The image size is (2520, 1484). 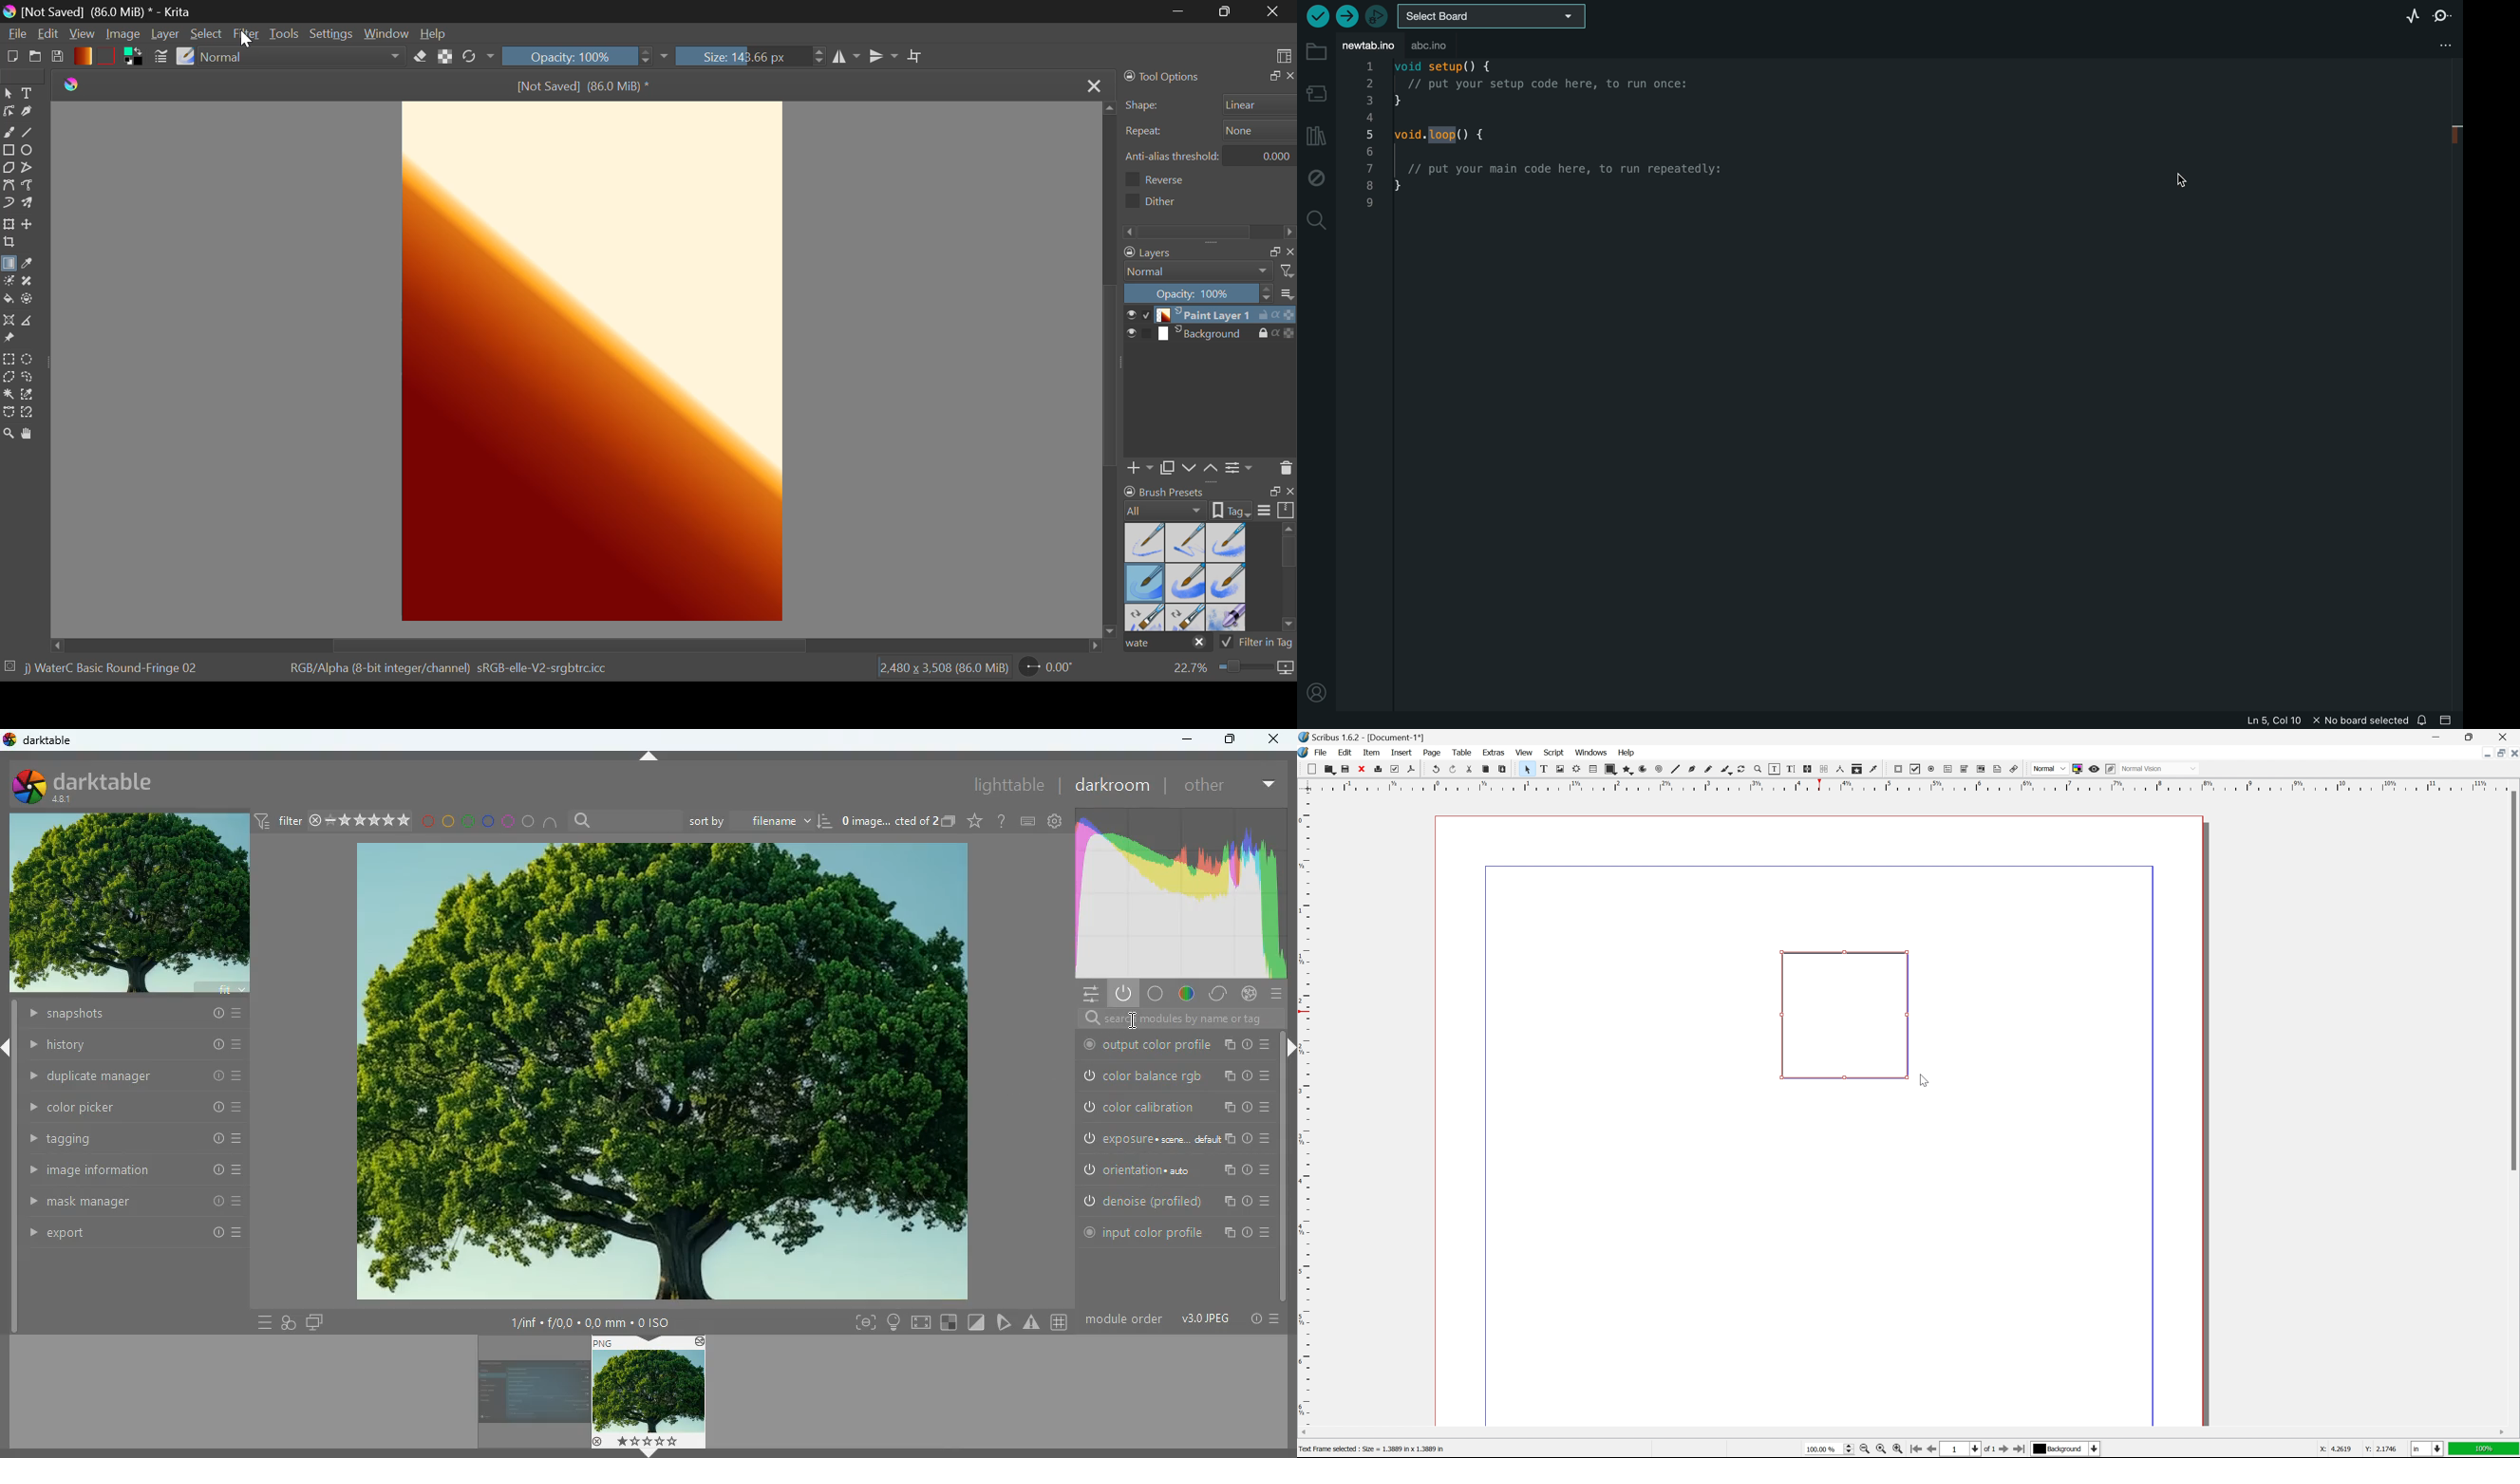 What do you see at coordinates (1241, 467) in the screenshot?
I see `settings` at bounding box center [1241, 467].